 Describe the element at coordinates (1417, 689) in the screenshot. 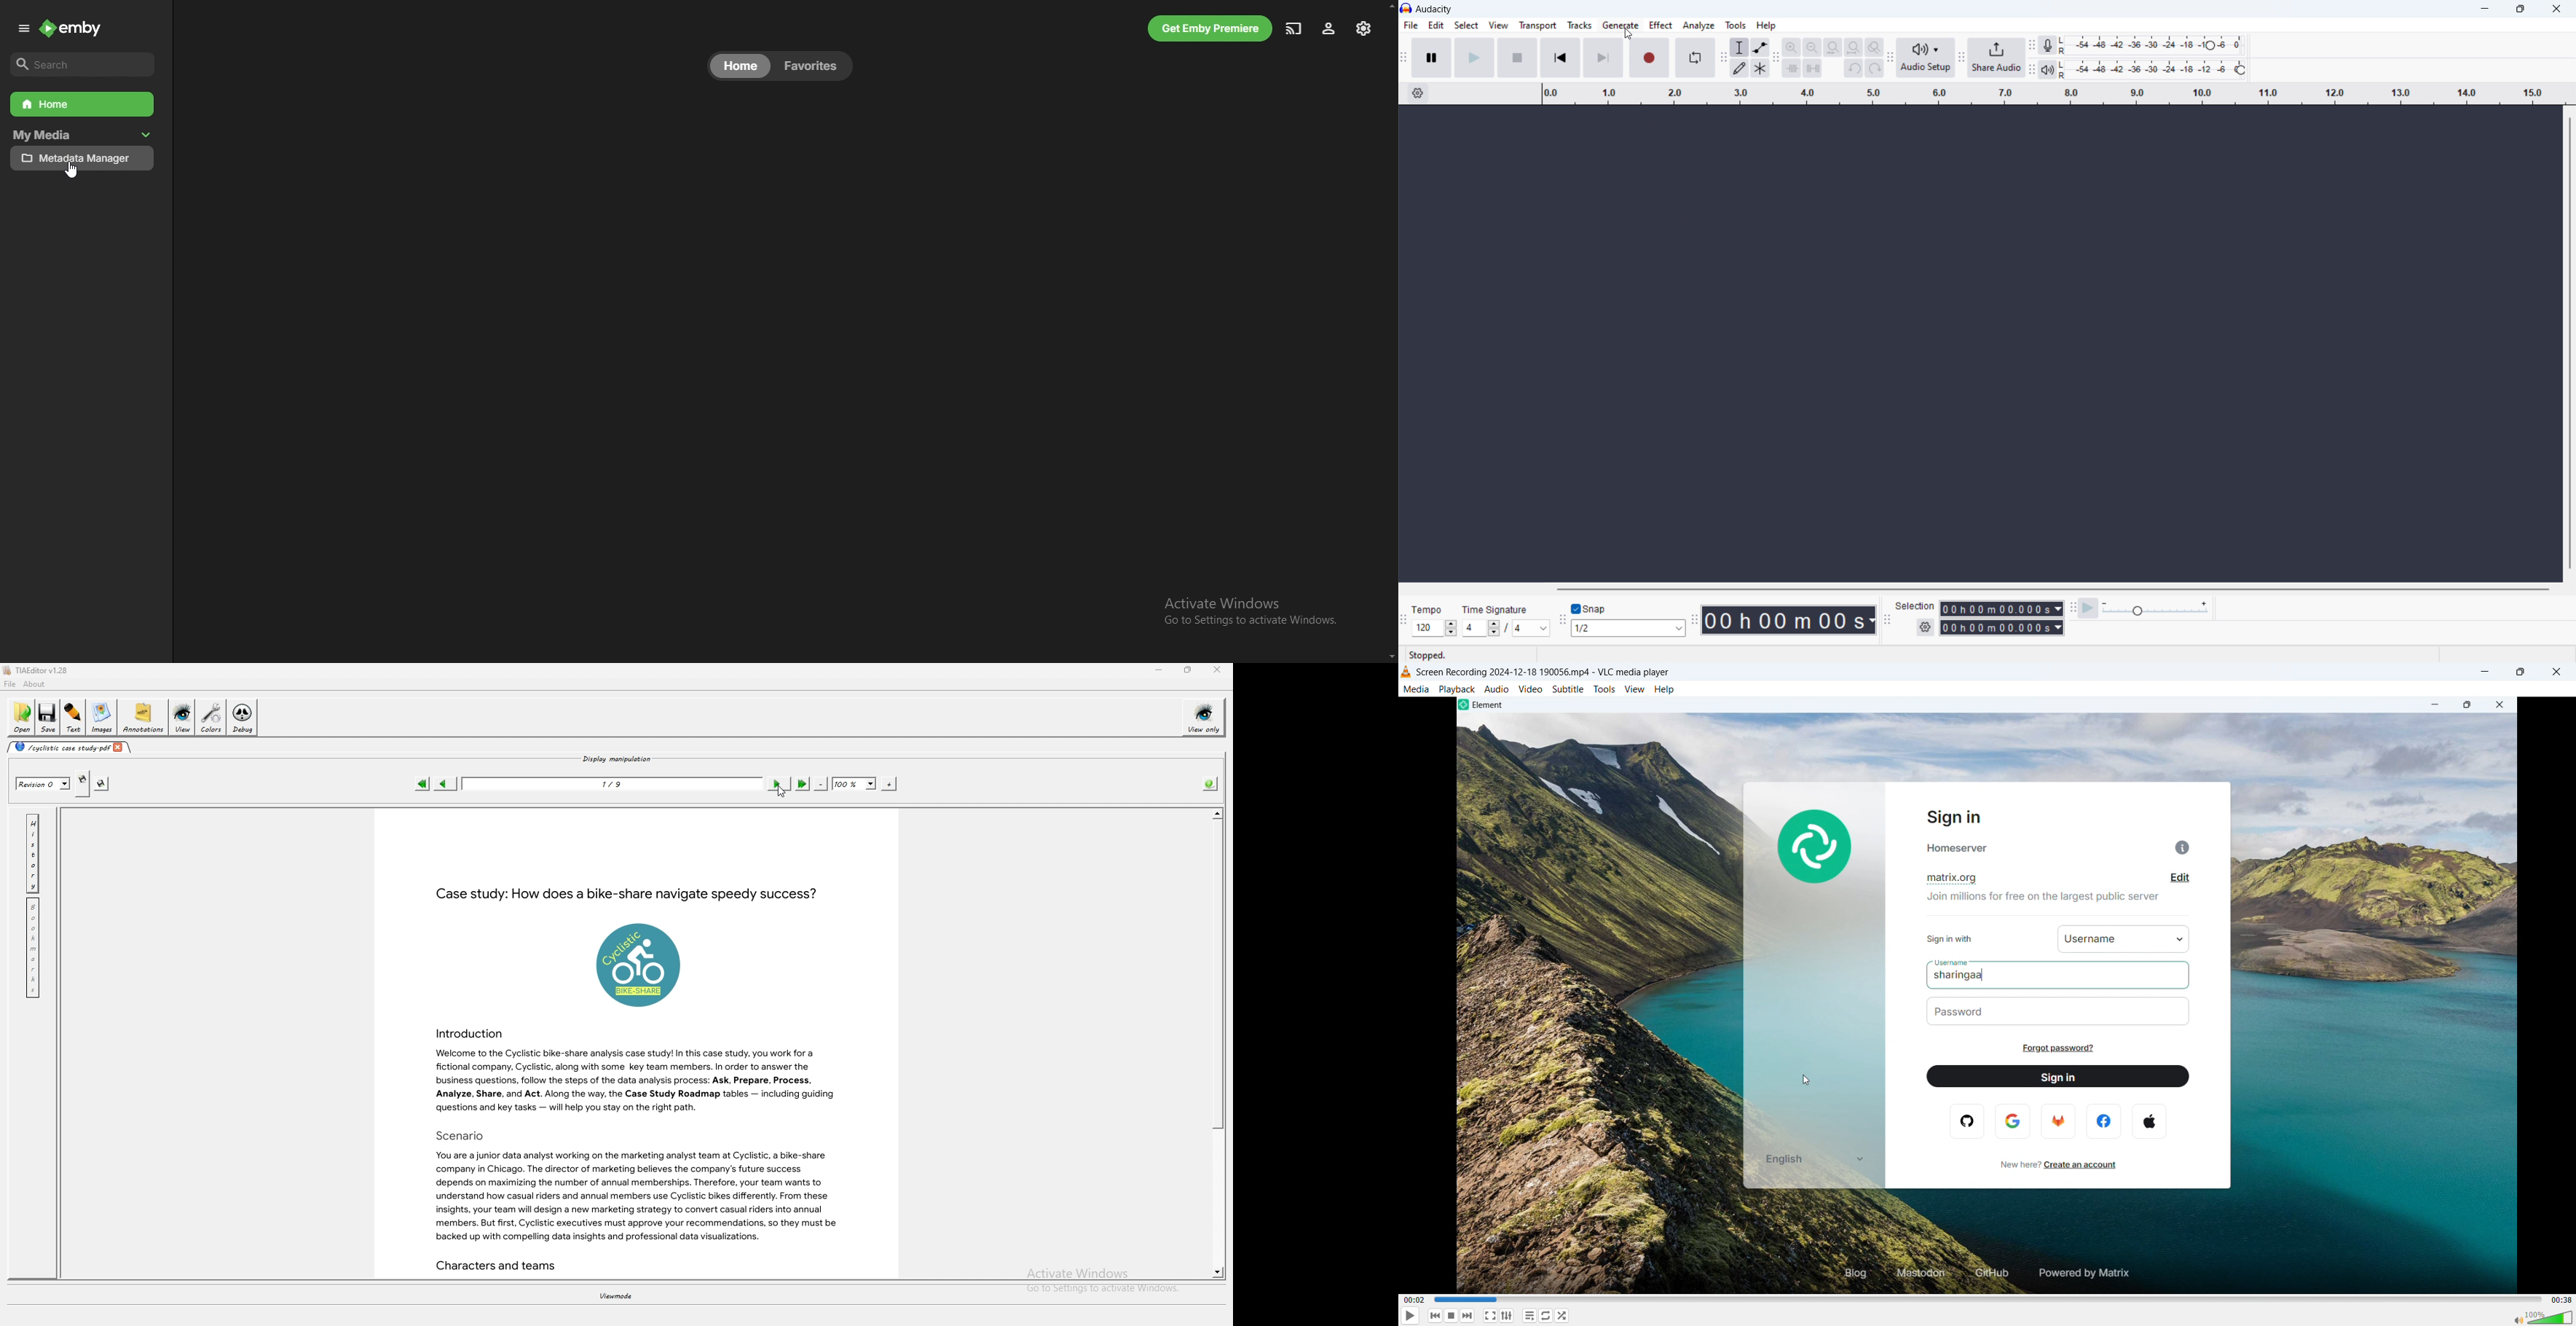

I see `media` at that location.